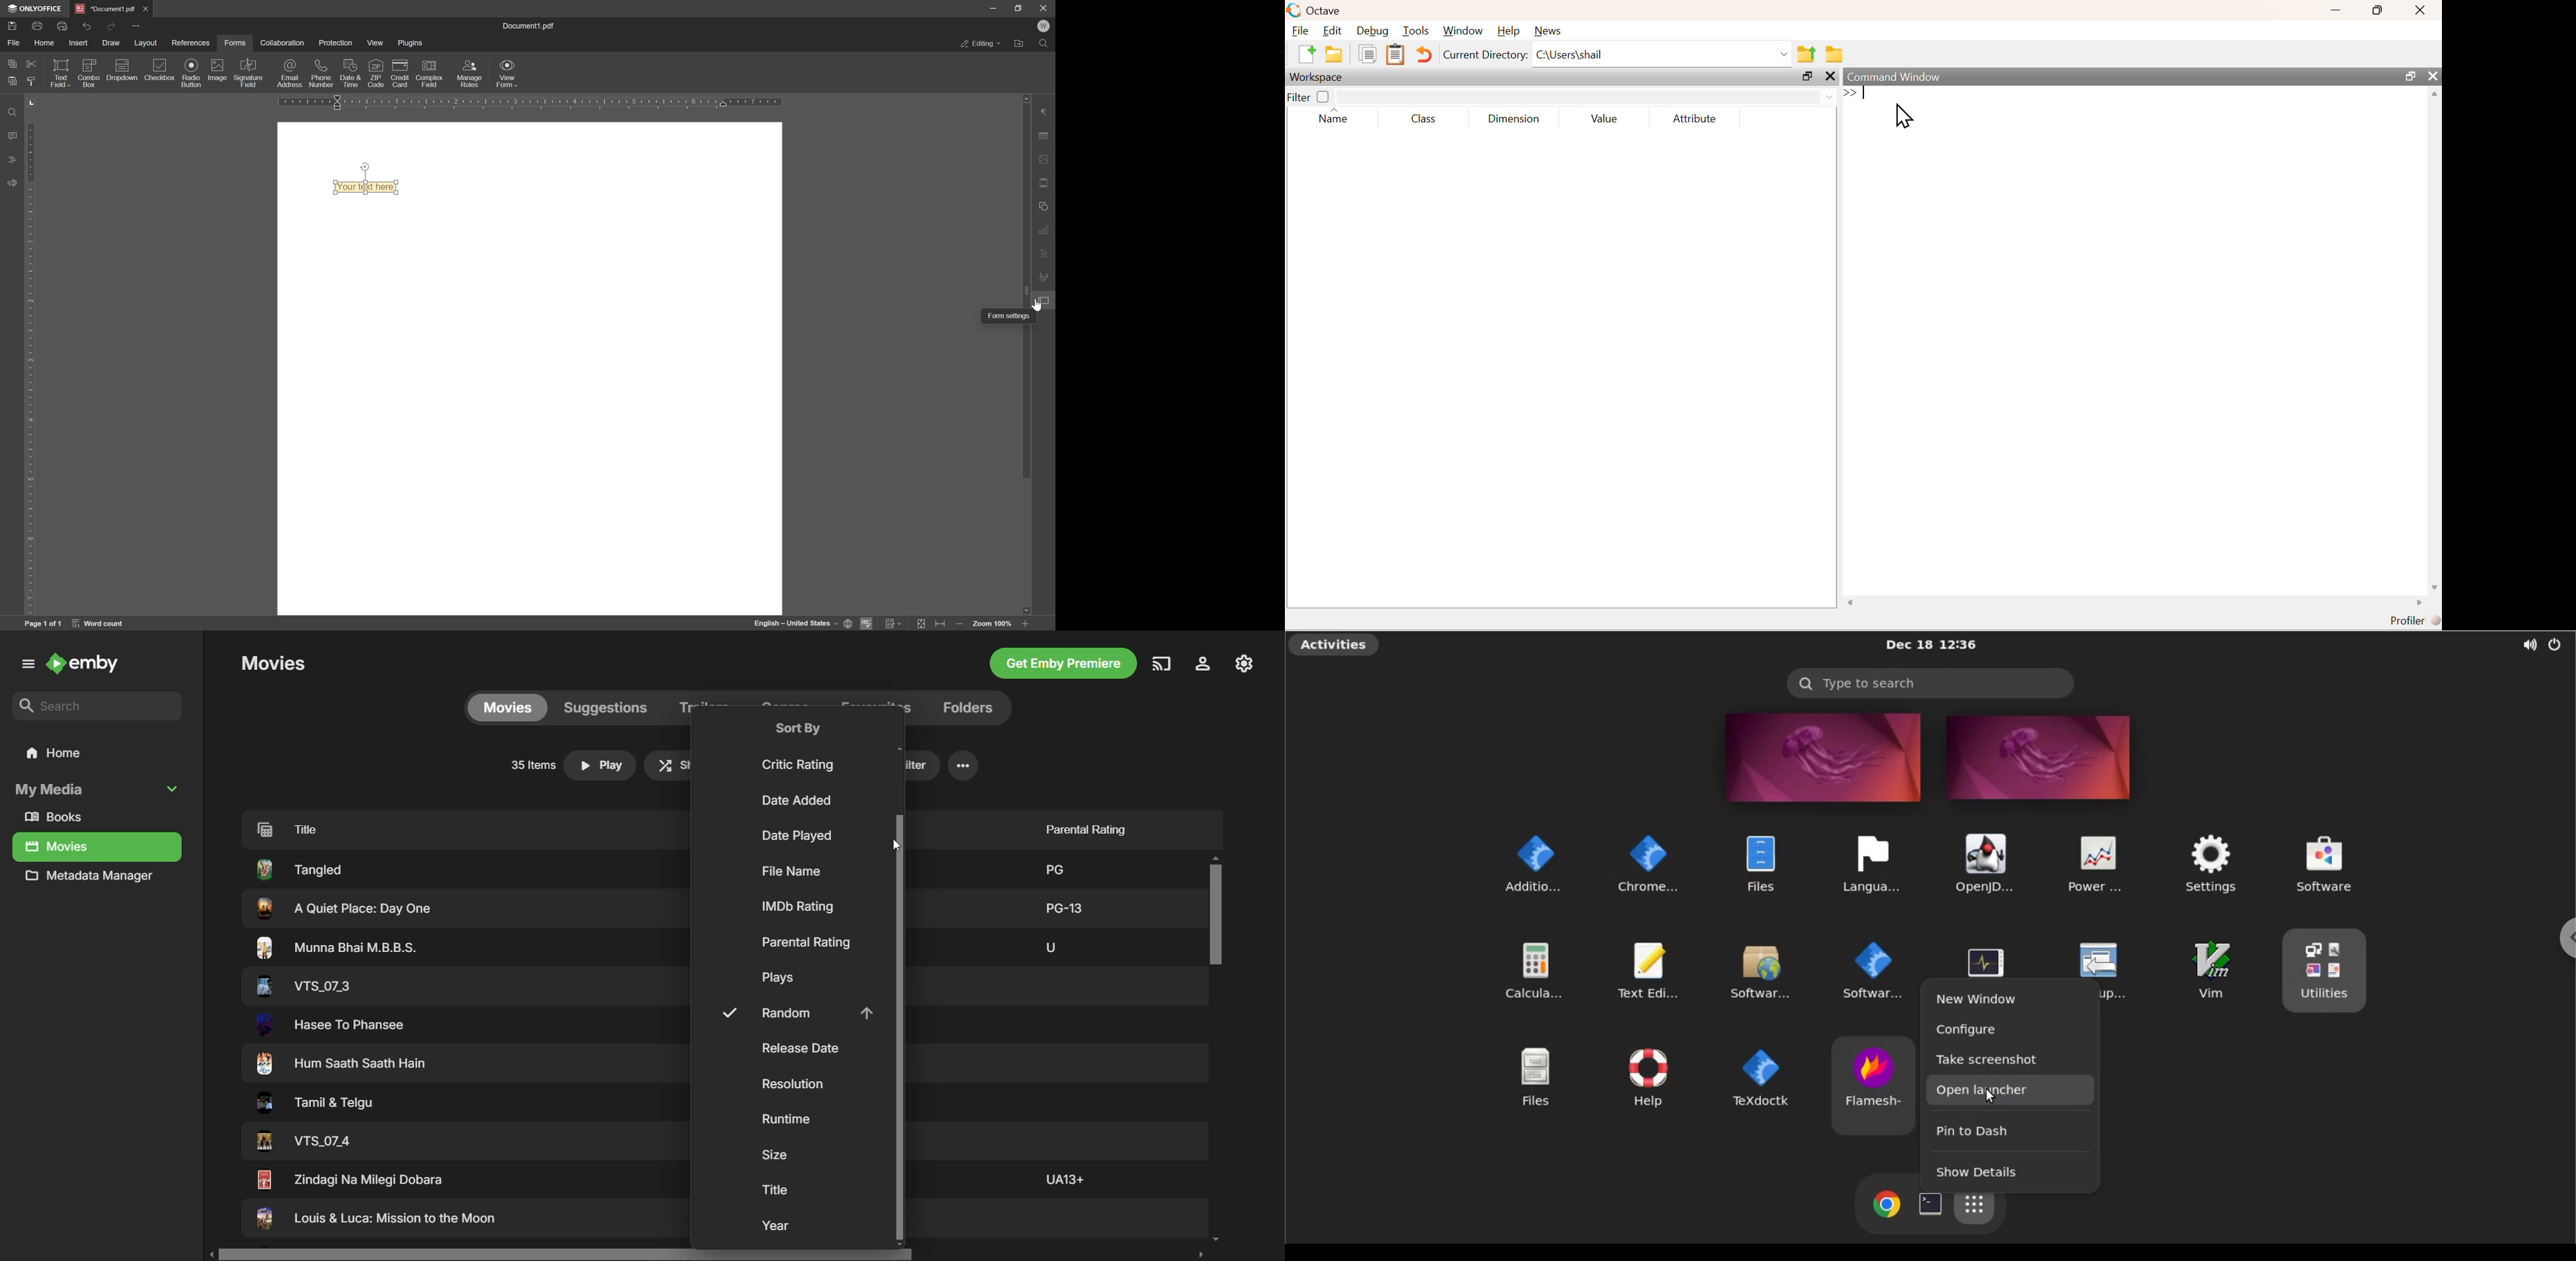 The height and width of the screenshot is (1288, 2576). Describe the element at coordinates (1052, 867) in the screenshot. I see `` at that location.